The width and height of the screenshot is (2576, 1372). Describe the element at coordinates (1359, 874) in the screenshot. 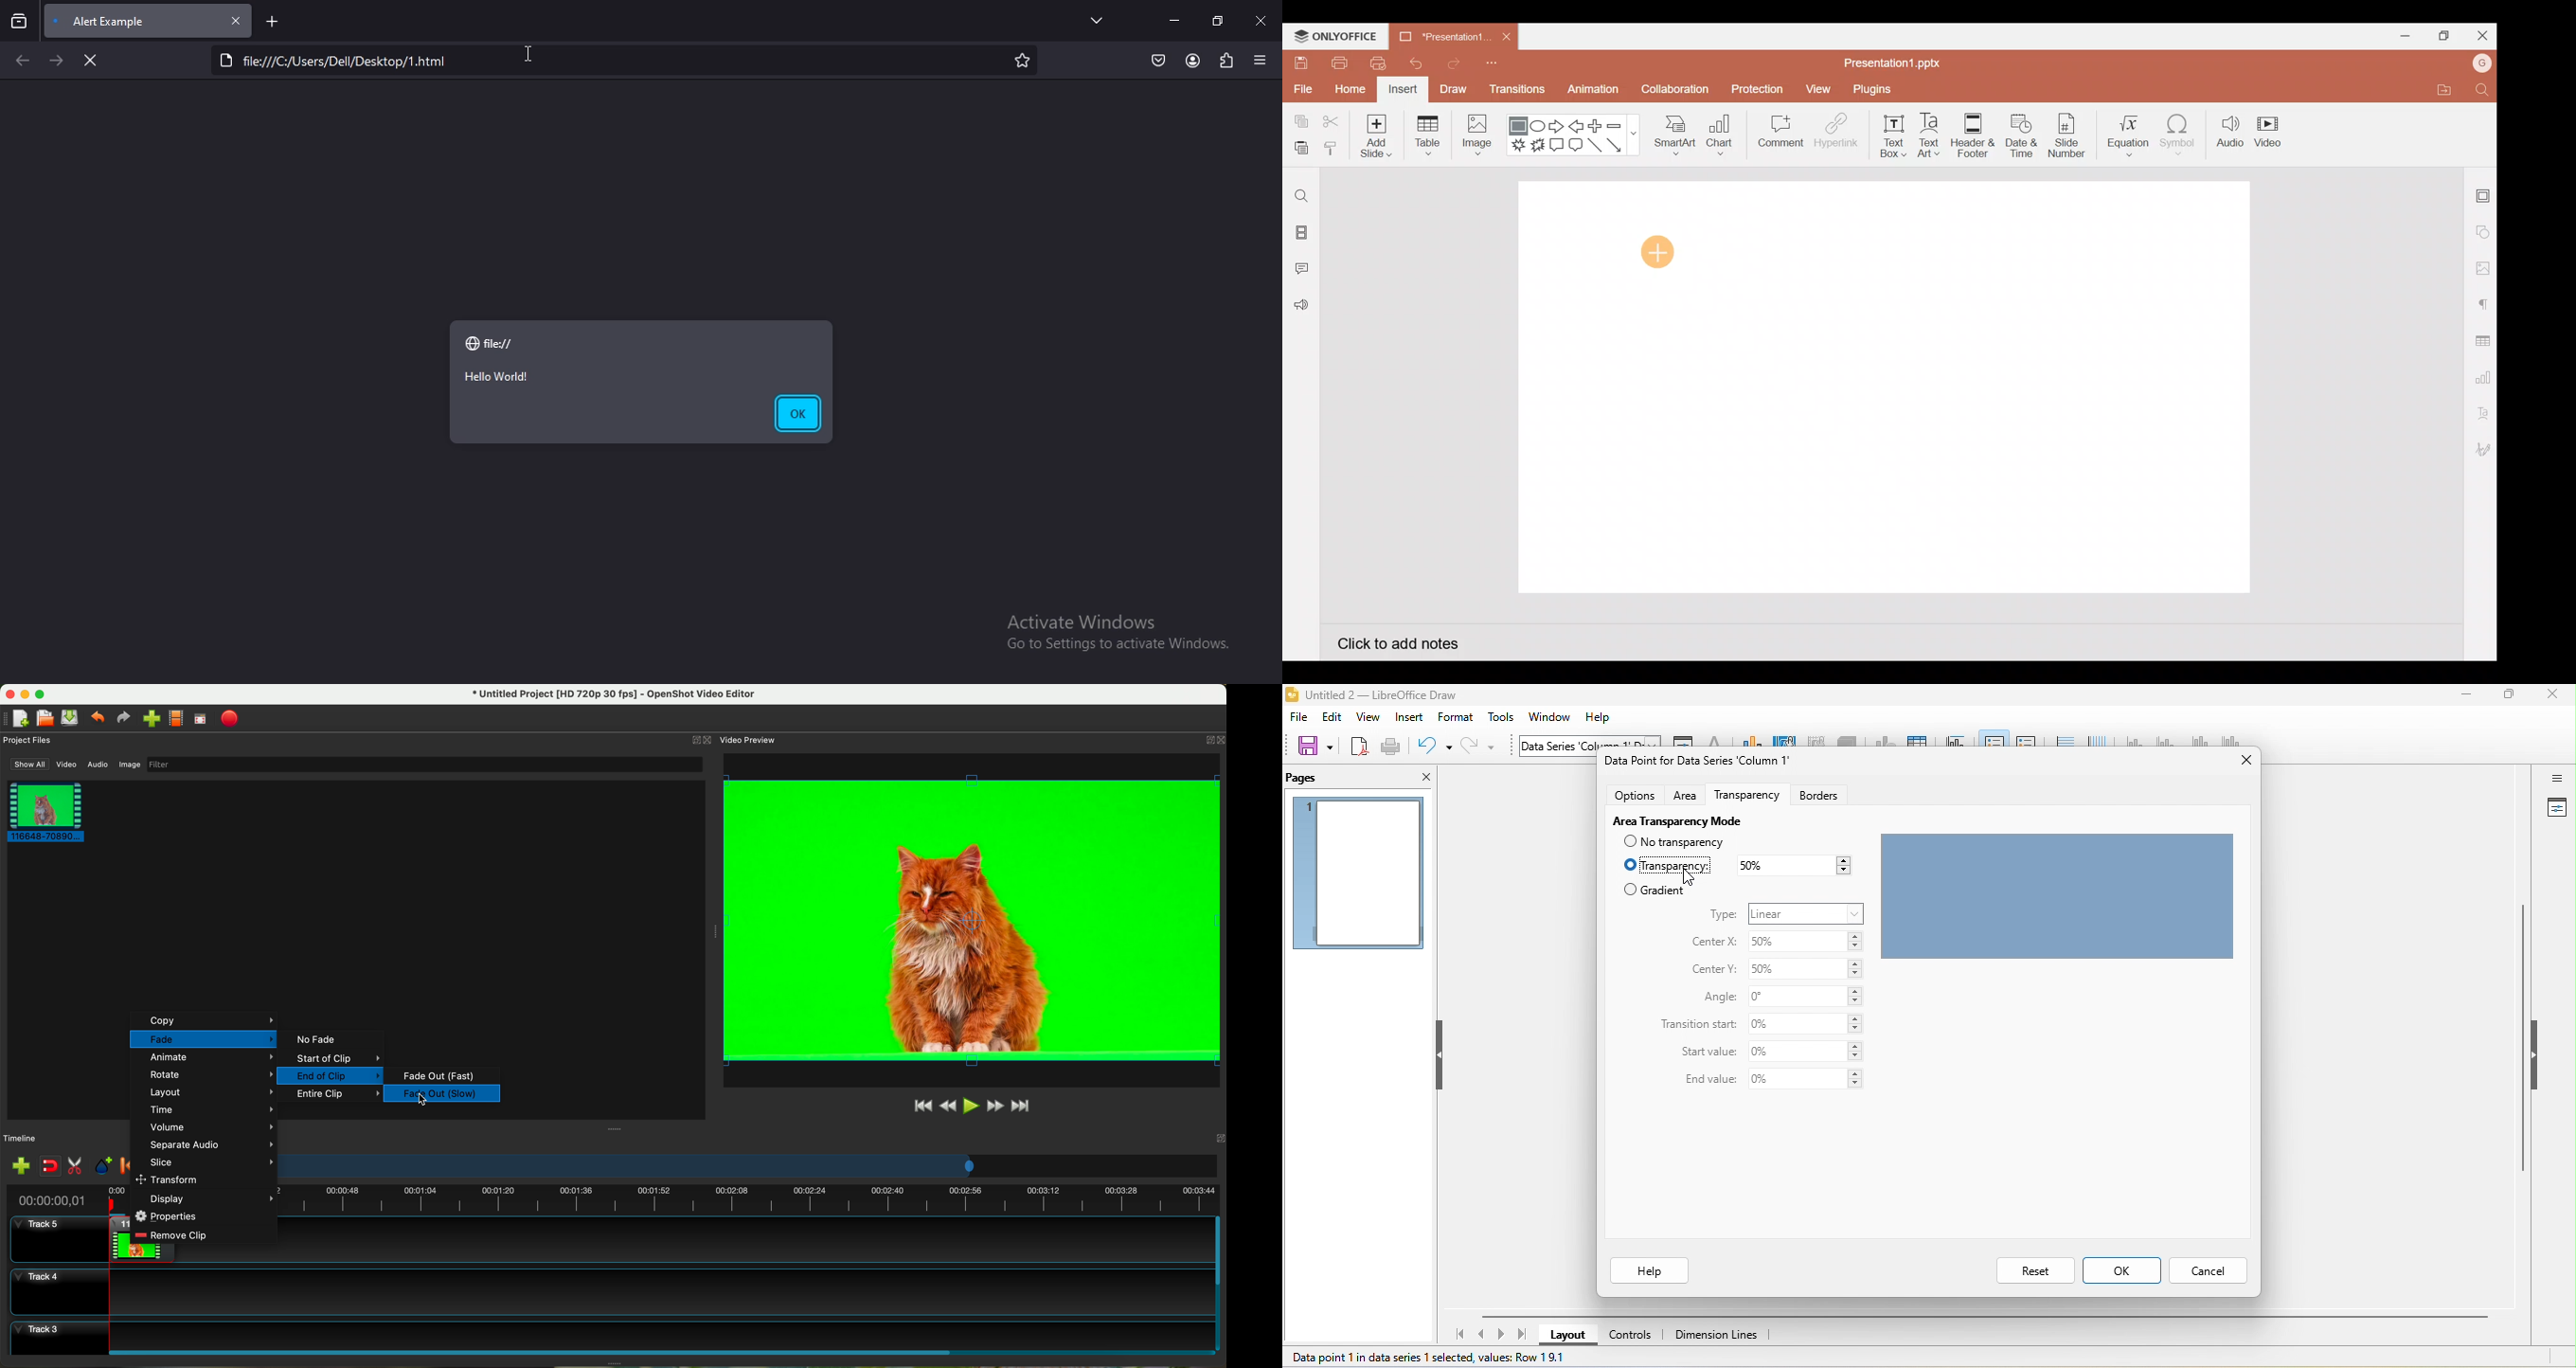

I see `no preview` at that location.